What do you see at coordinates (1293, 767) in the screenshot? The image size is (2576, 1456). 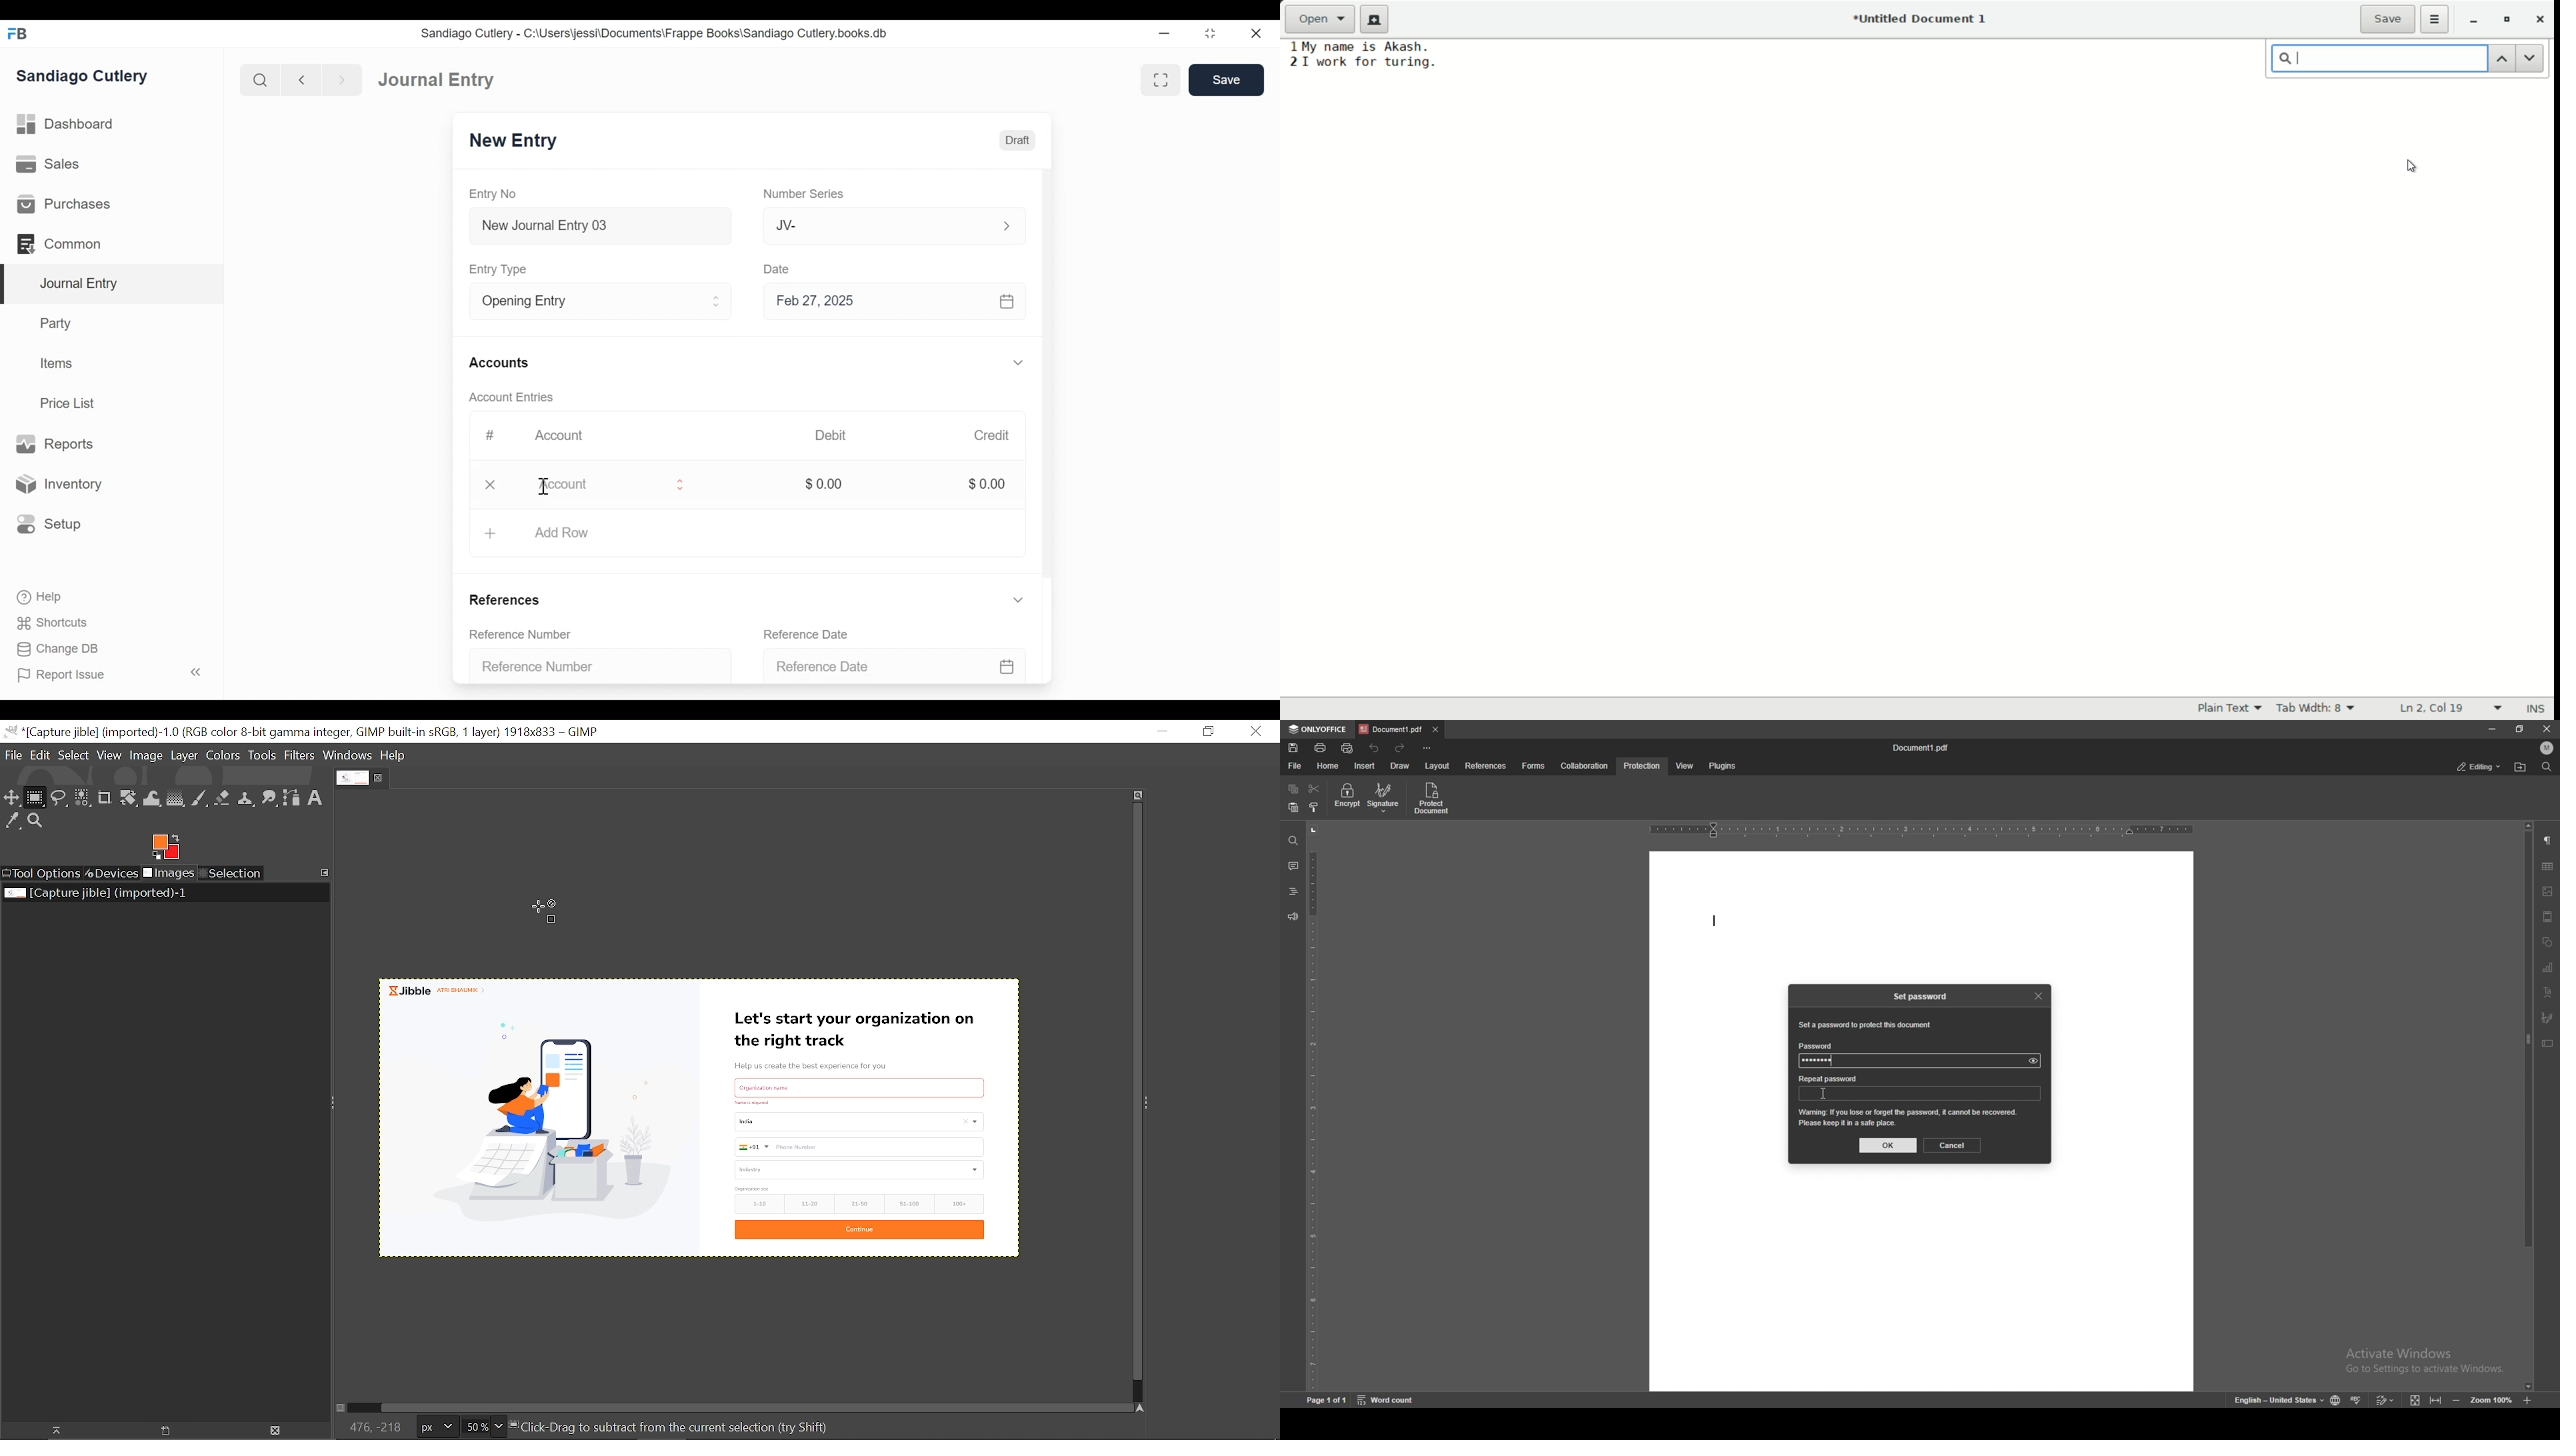 I see `file` at bounding box center [1293, 767].